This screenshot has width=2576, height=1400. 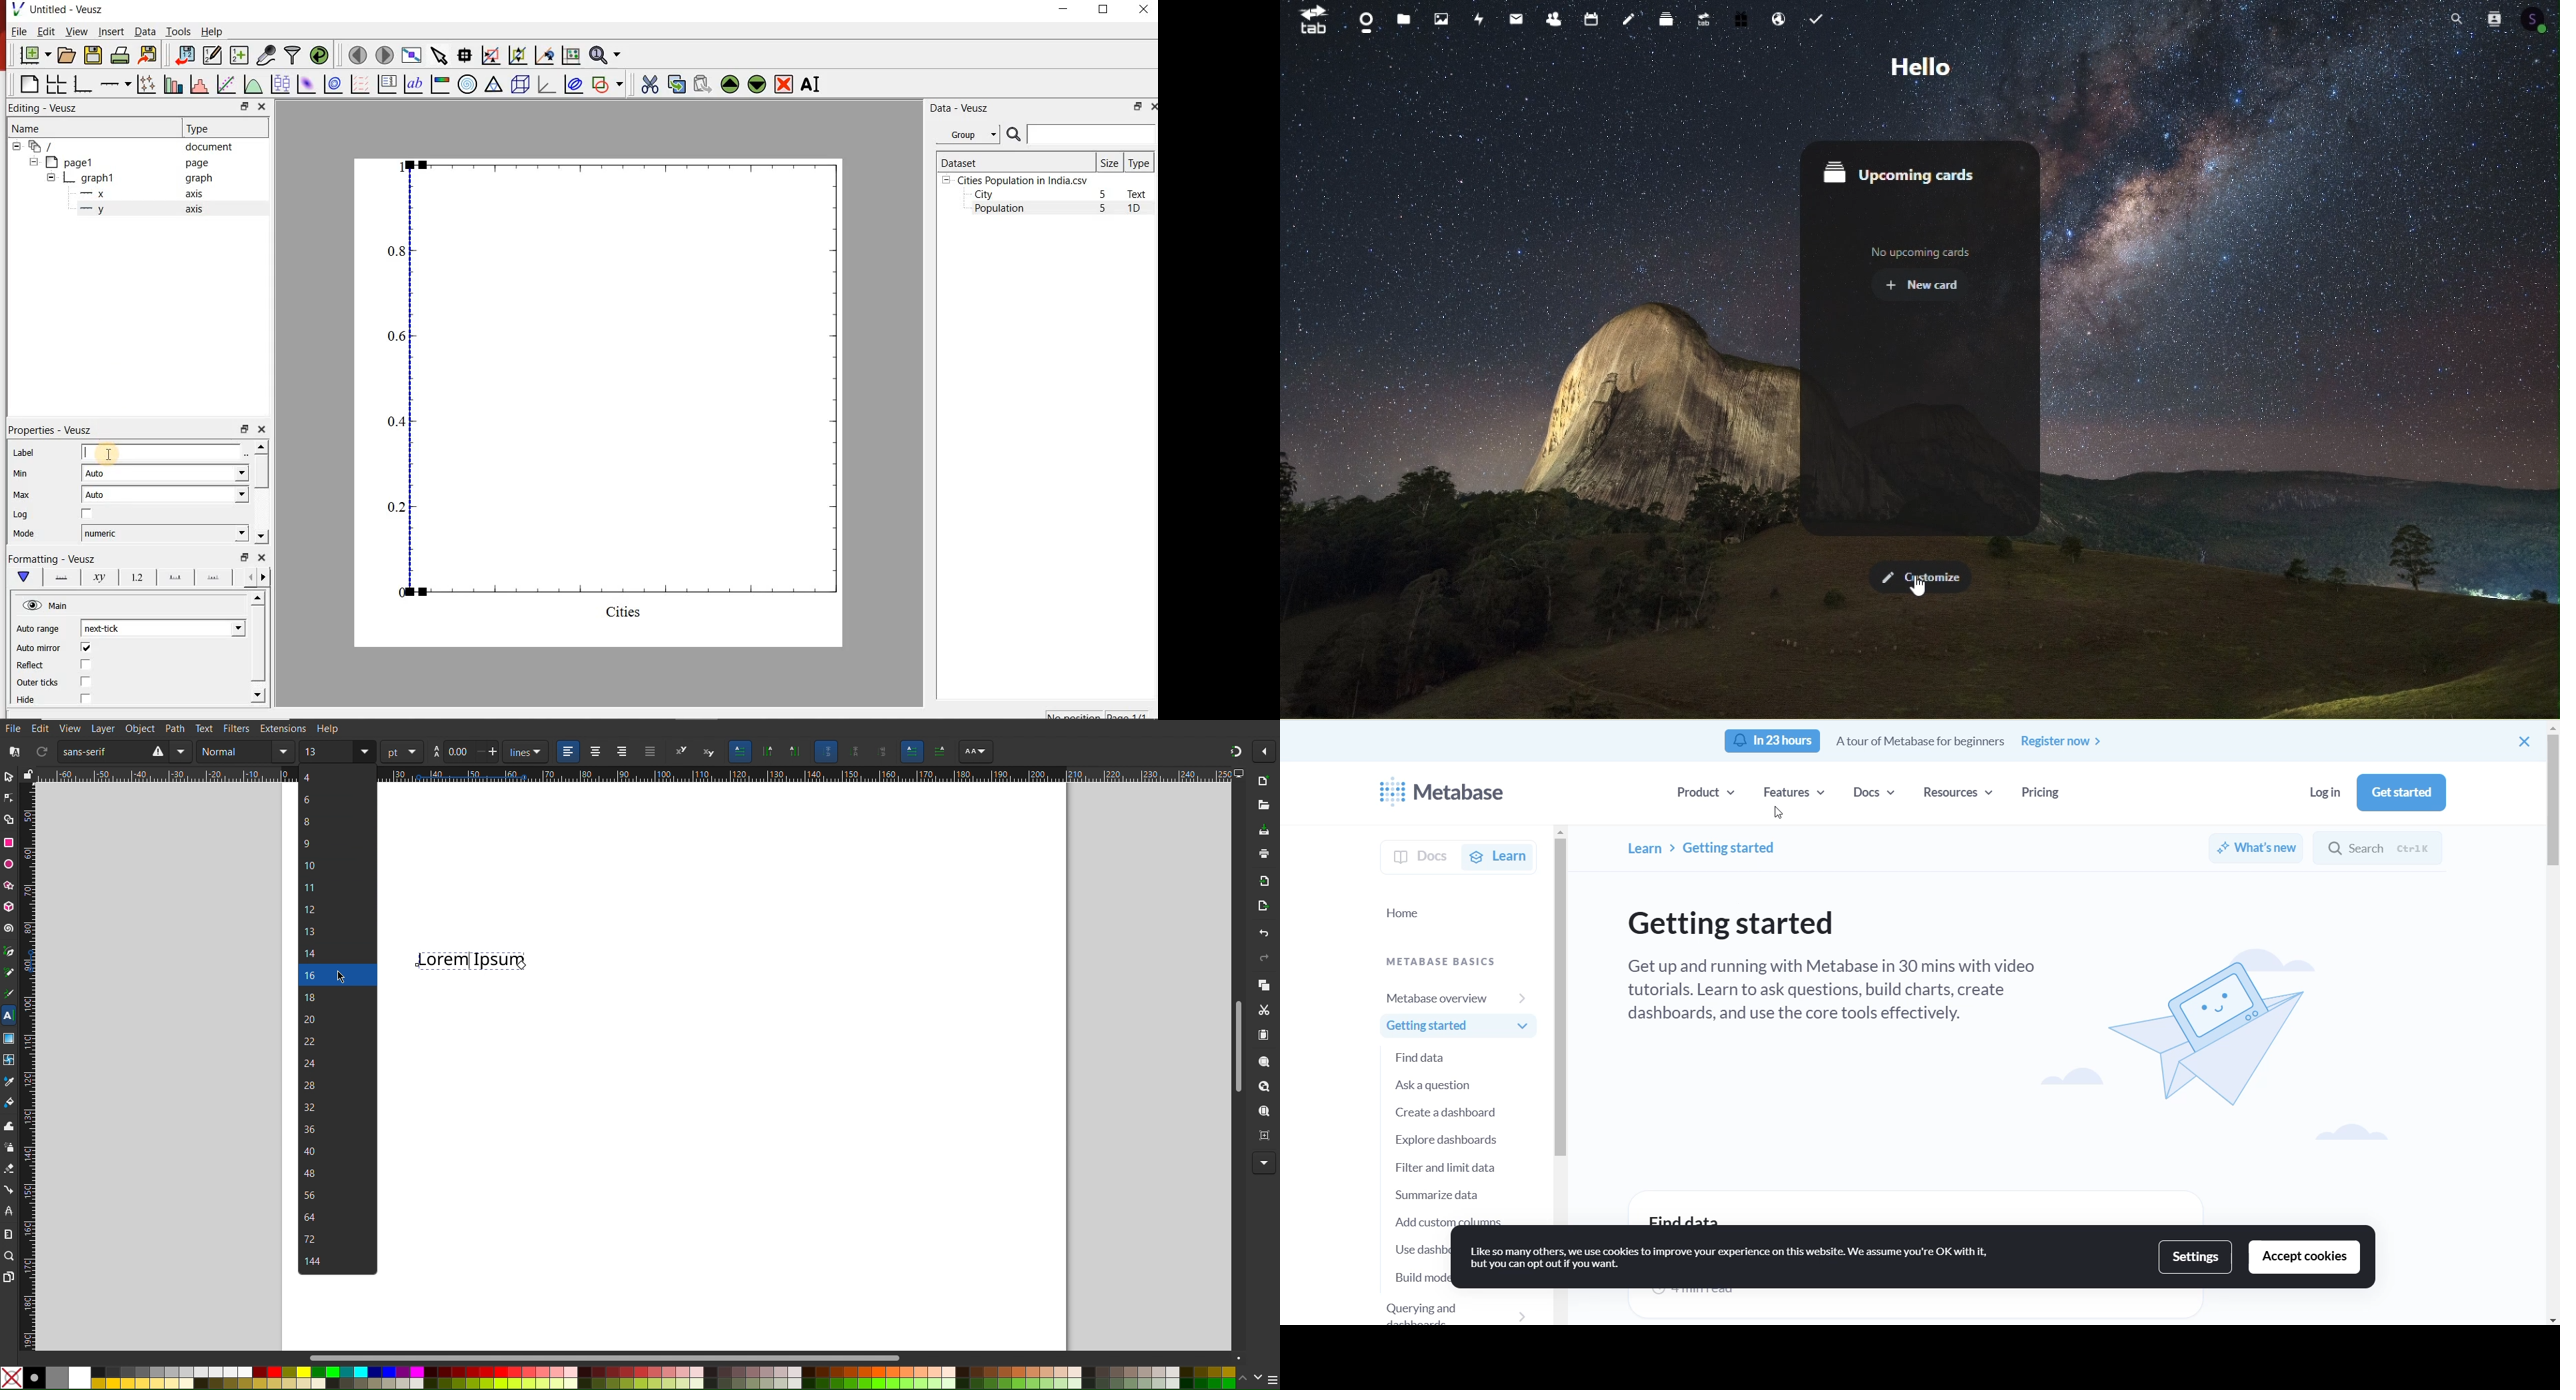 I want to click on CURSOR, so click(x=1779, y=815).